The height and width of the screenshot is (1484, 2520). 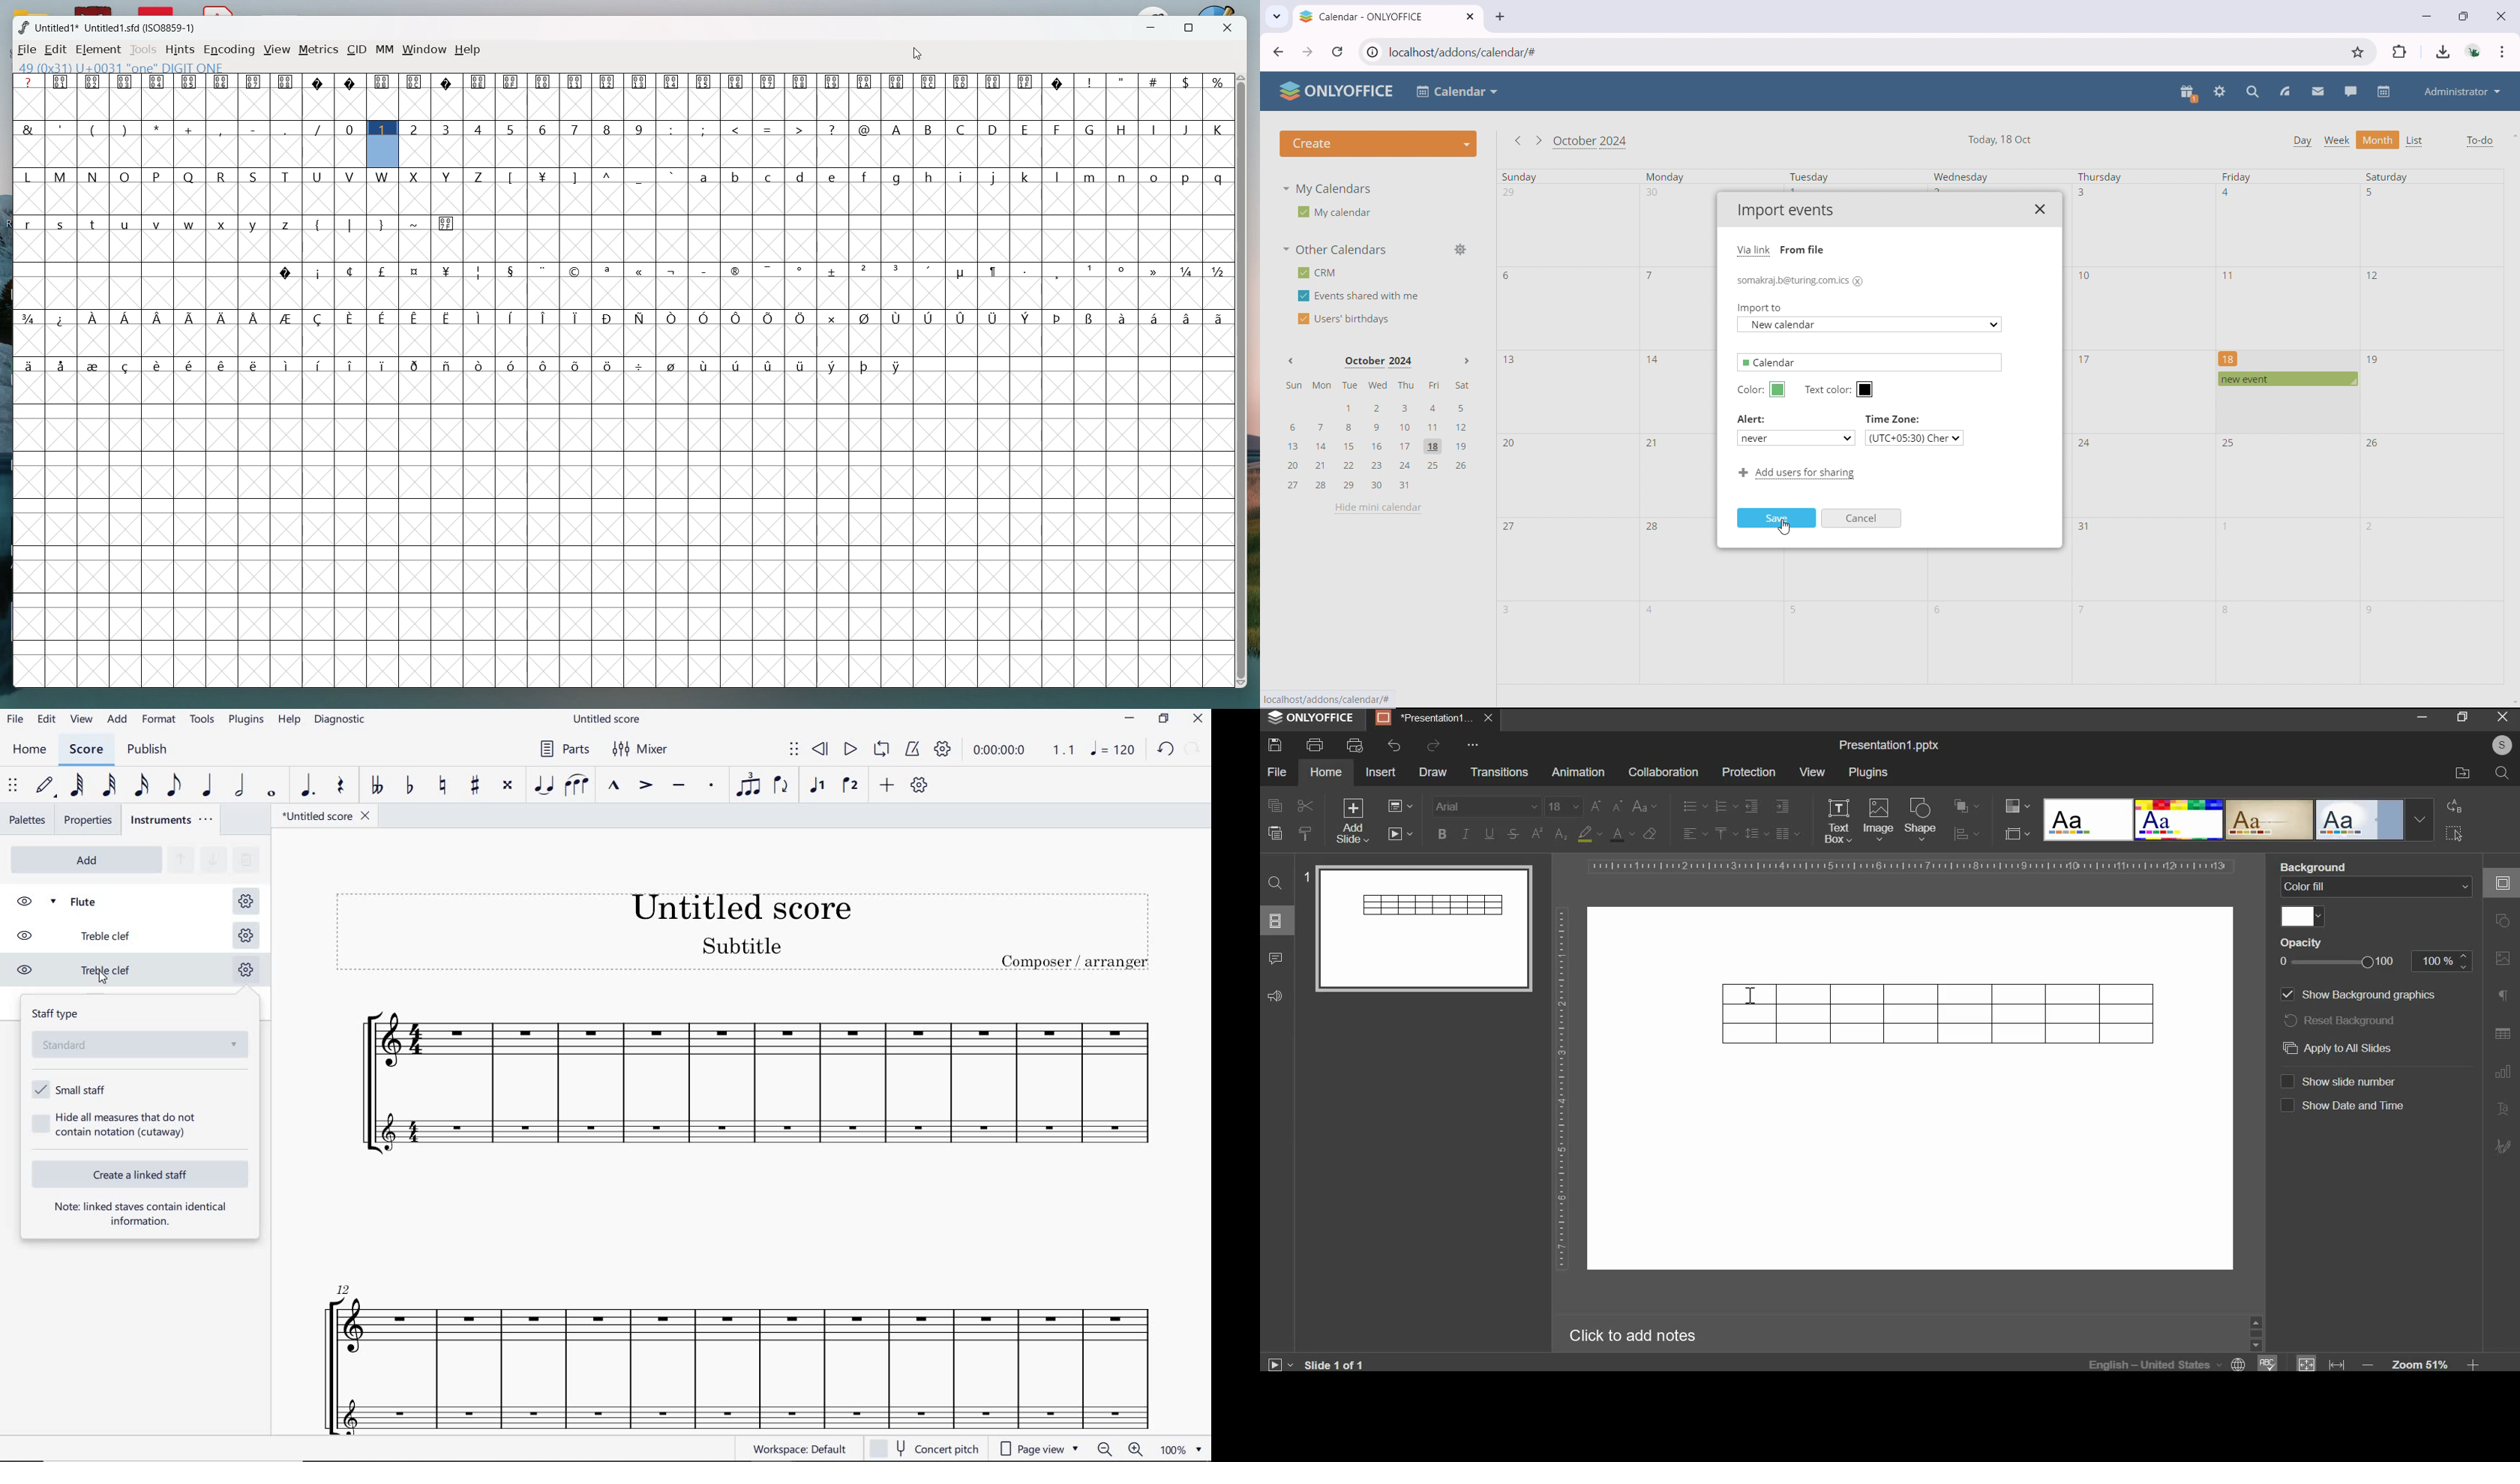 I want to click on symbol, so click(x=1026, y=271).